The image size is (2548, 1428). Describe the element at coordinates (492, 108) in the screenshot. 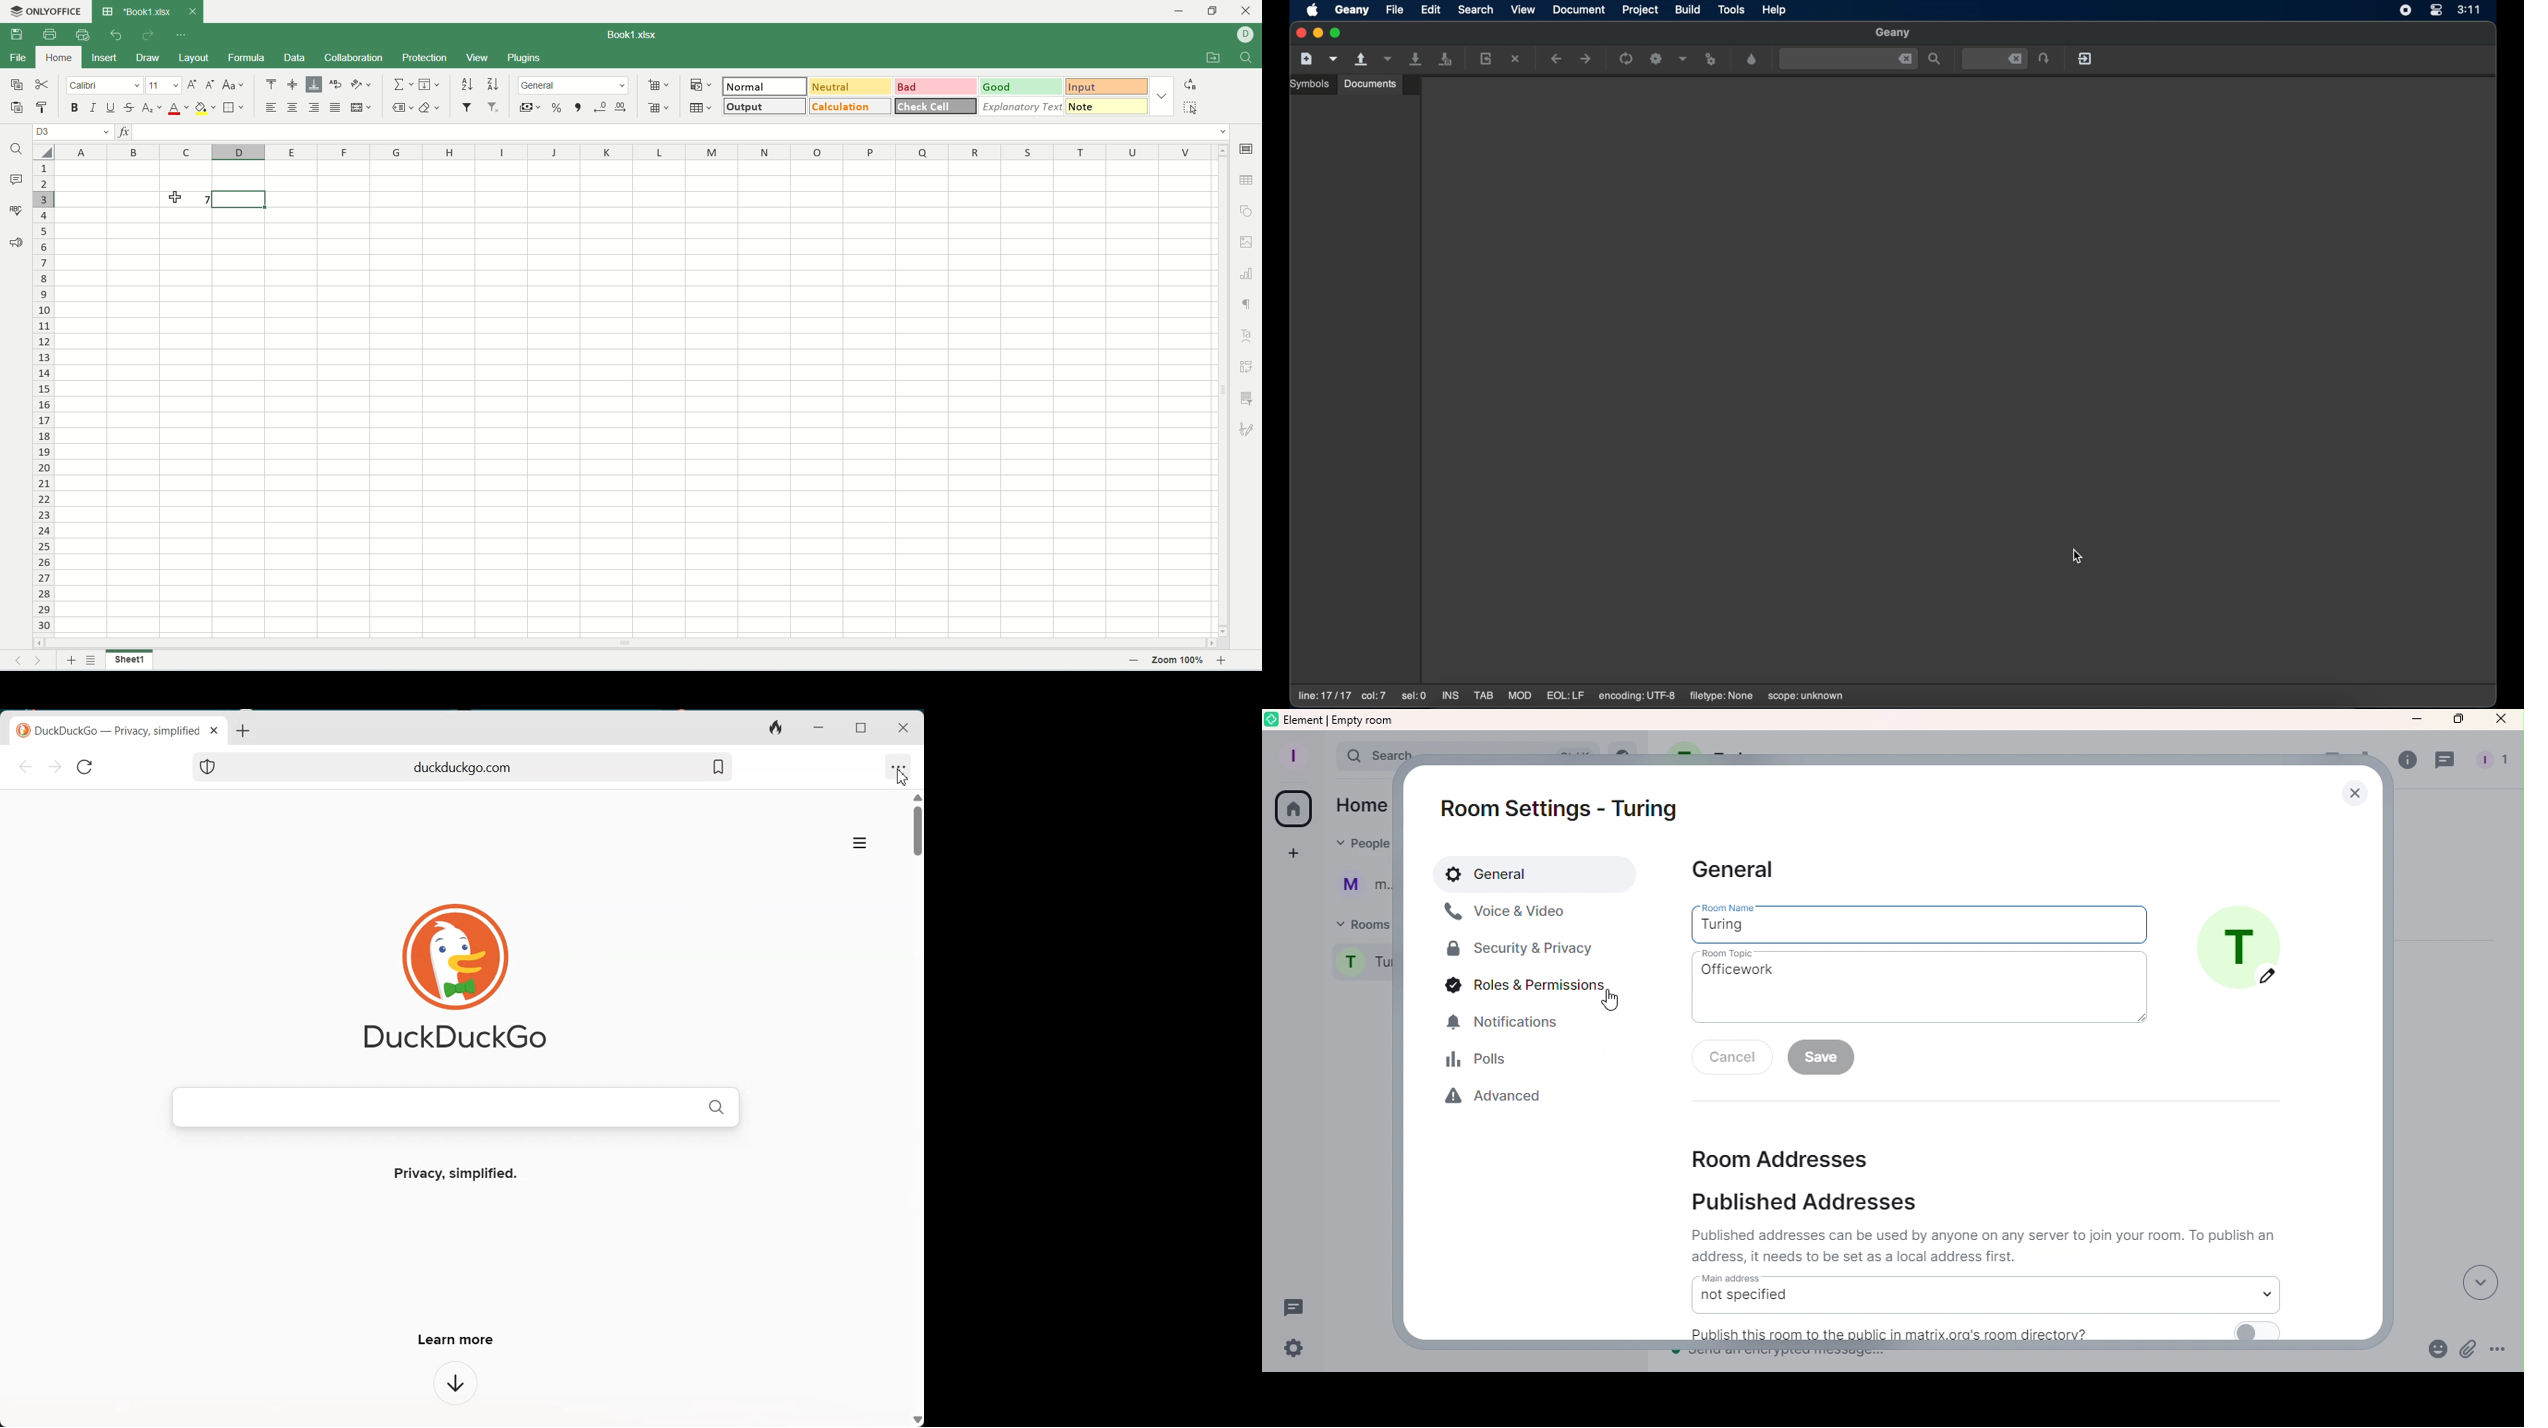

I see `remove filter` at that location.